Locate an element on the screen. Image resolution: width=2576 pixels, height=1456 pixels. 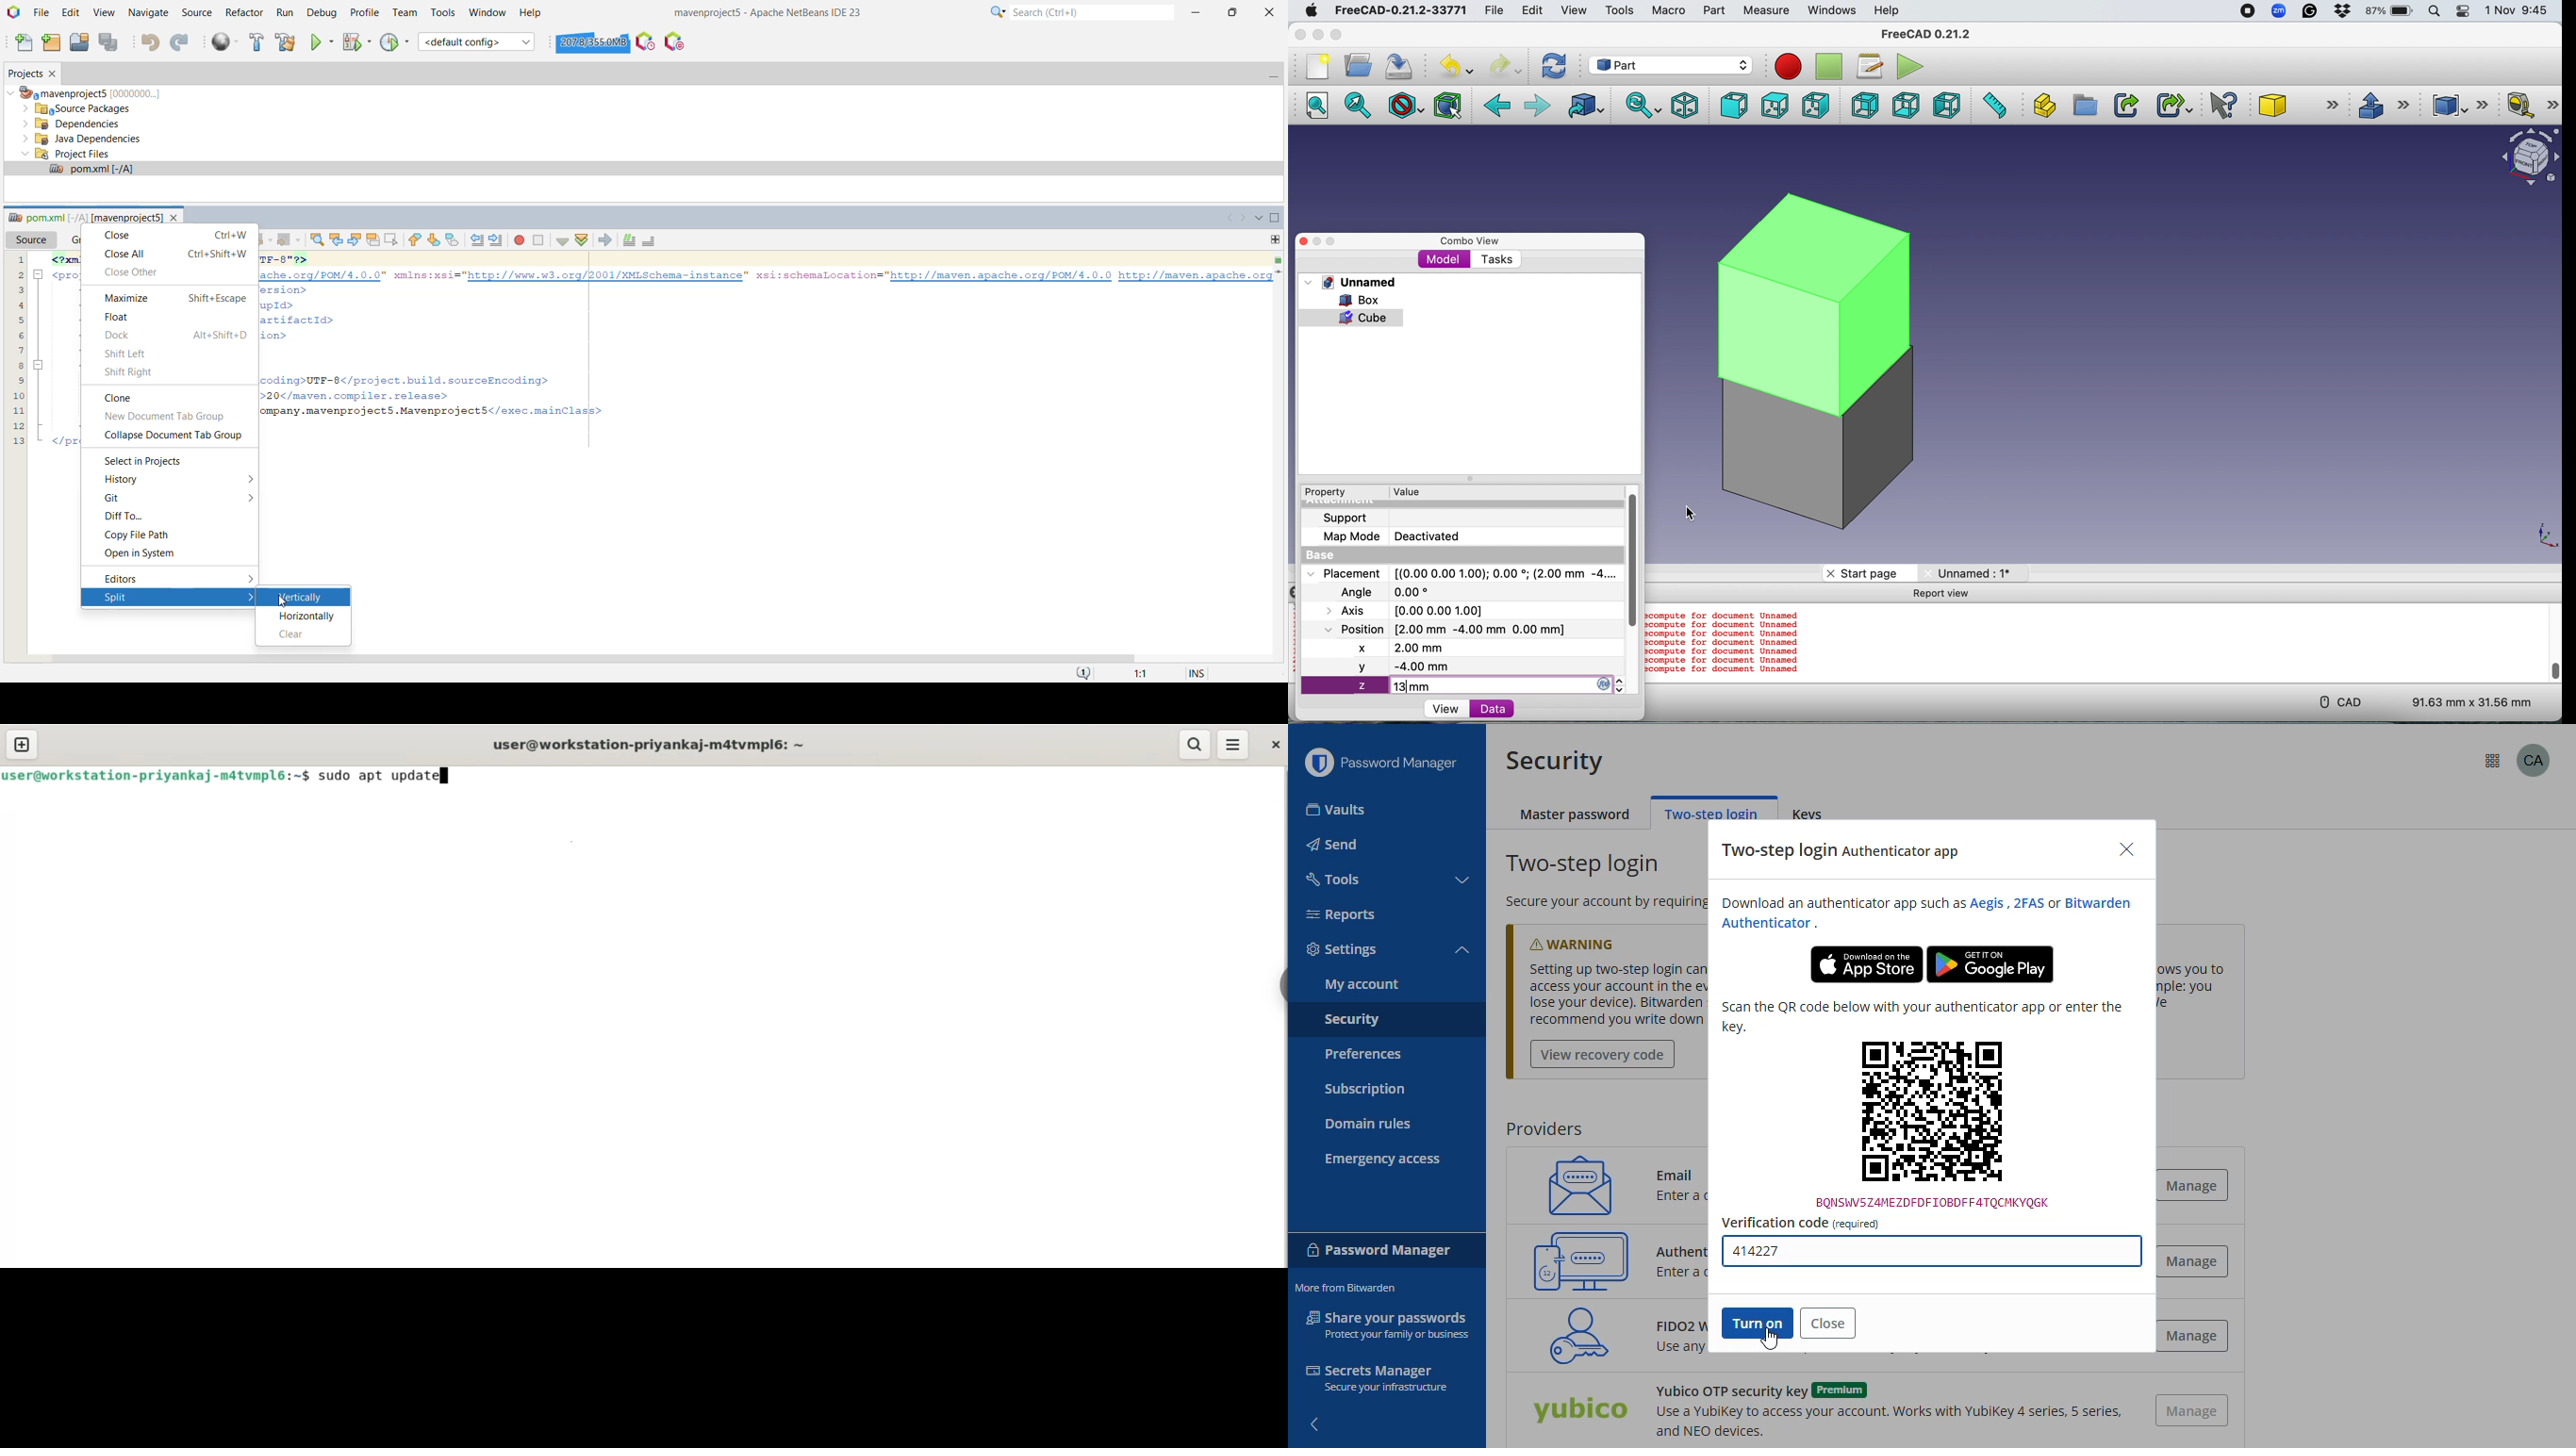
View is located at coordinates (1443, 708).